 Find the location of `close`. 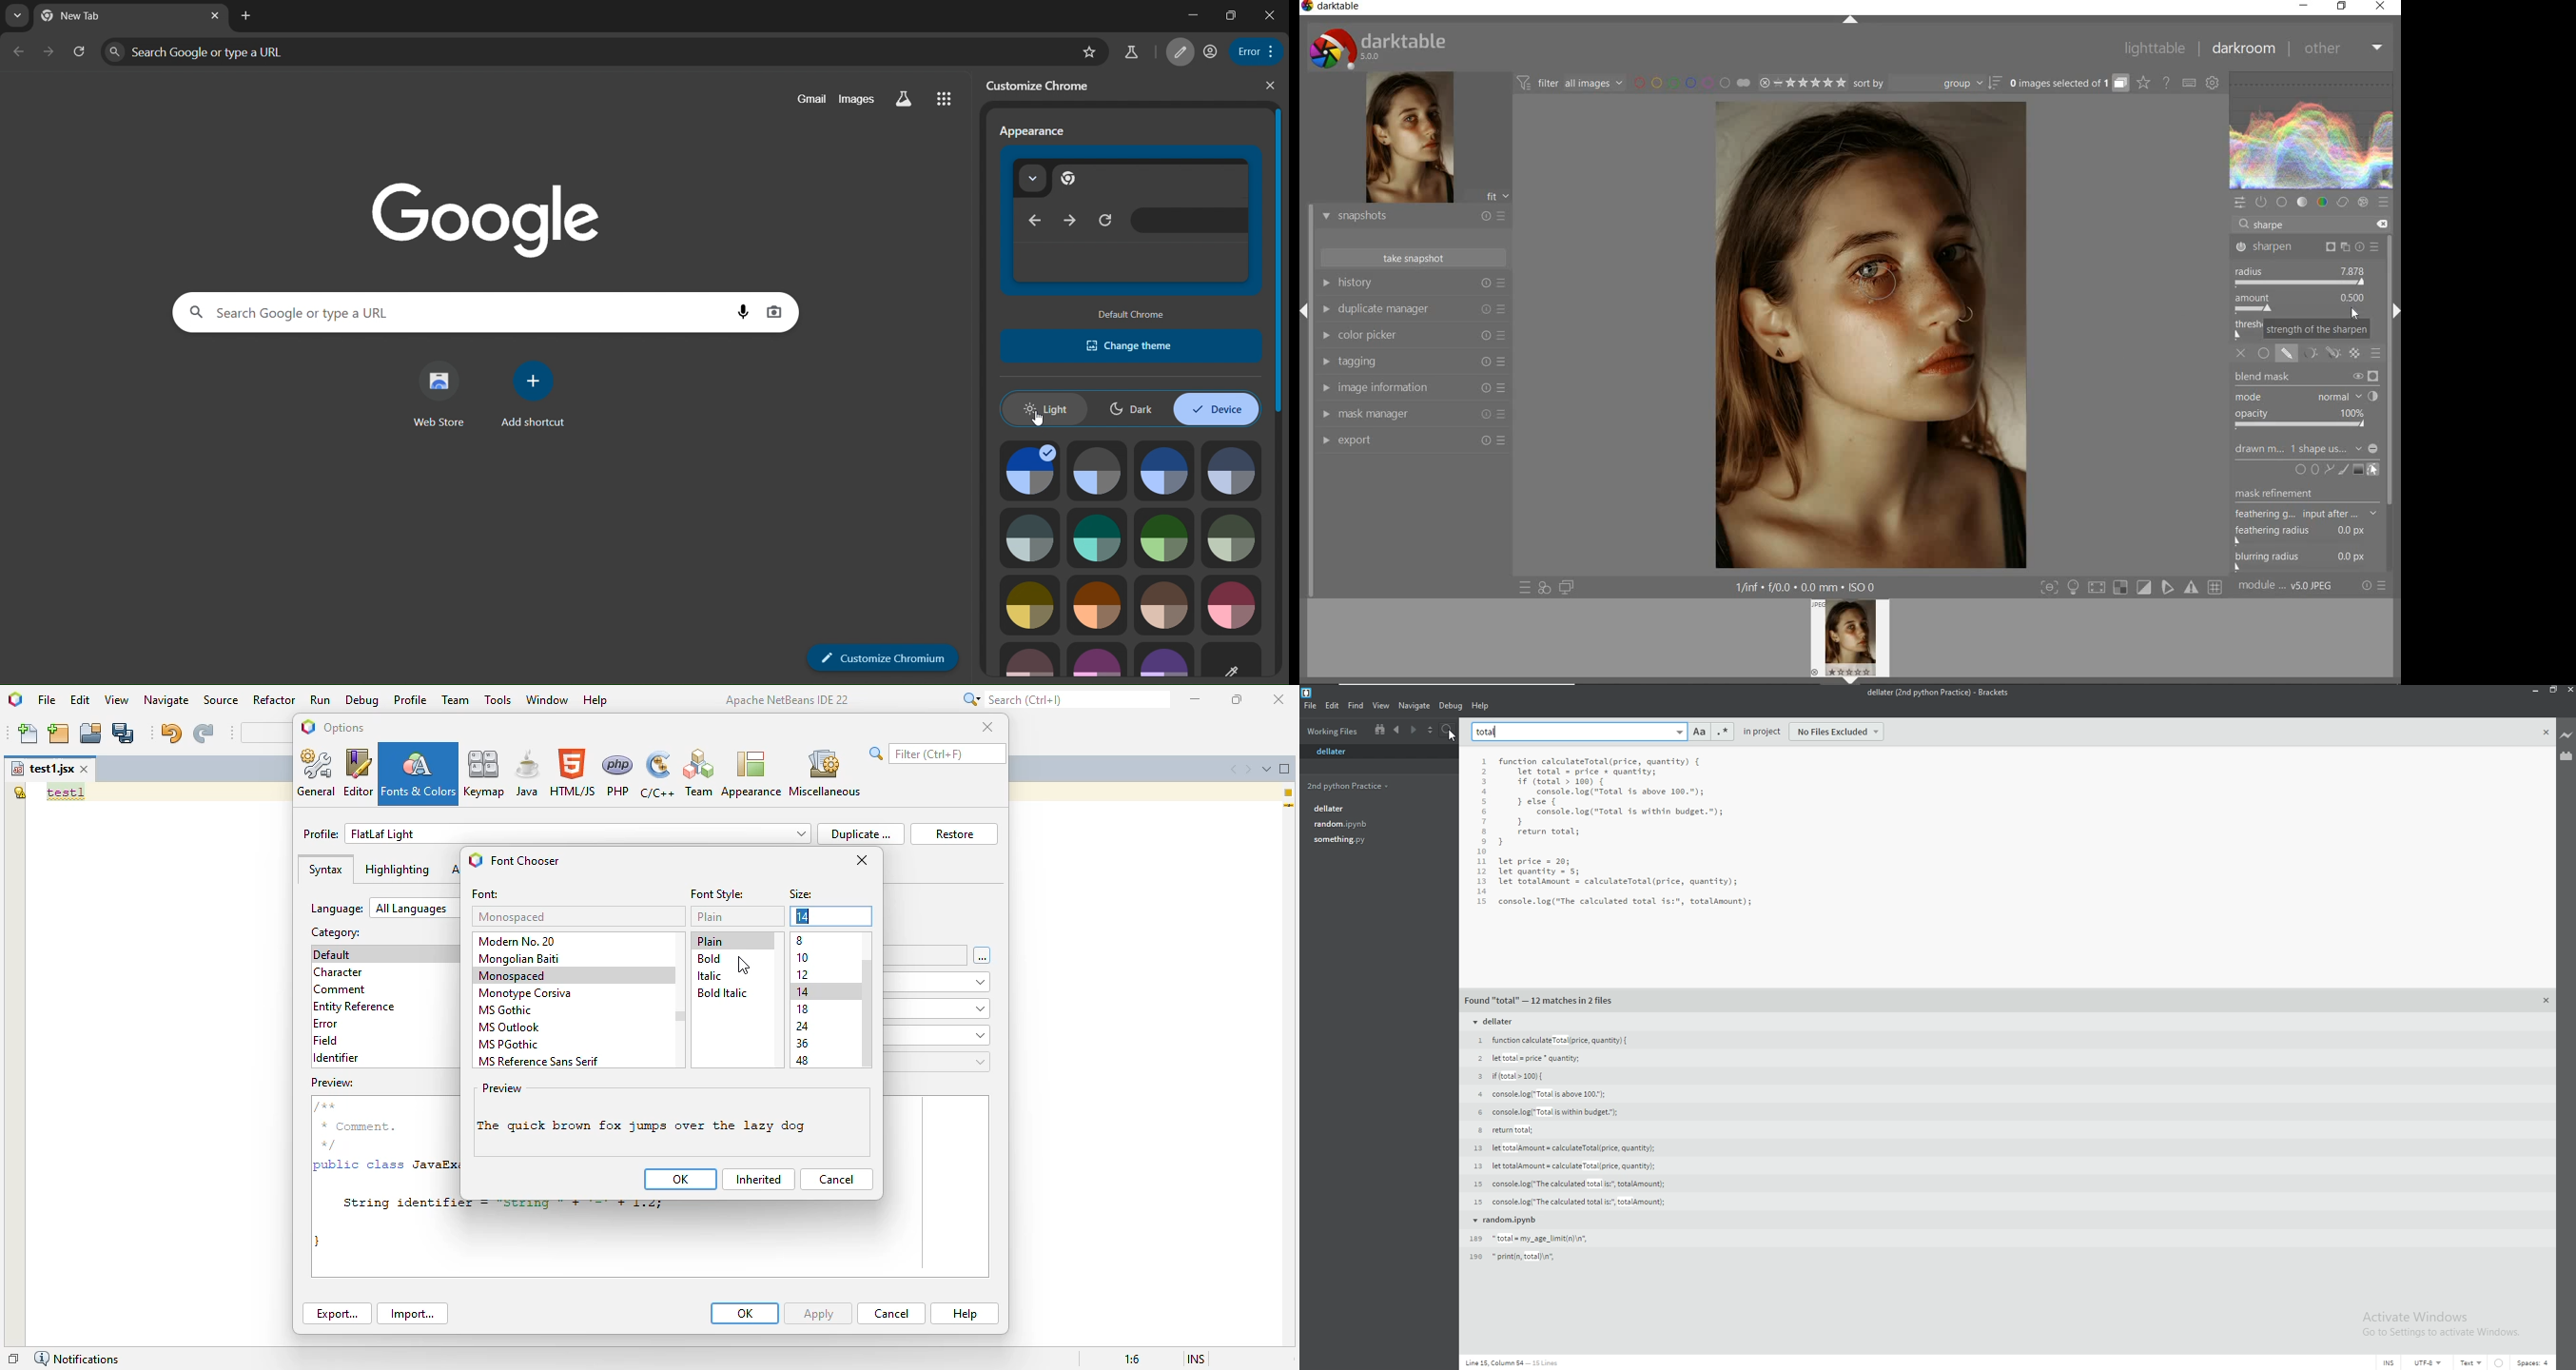

close is located at coordinates (2547, 1001).